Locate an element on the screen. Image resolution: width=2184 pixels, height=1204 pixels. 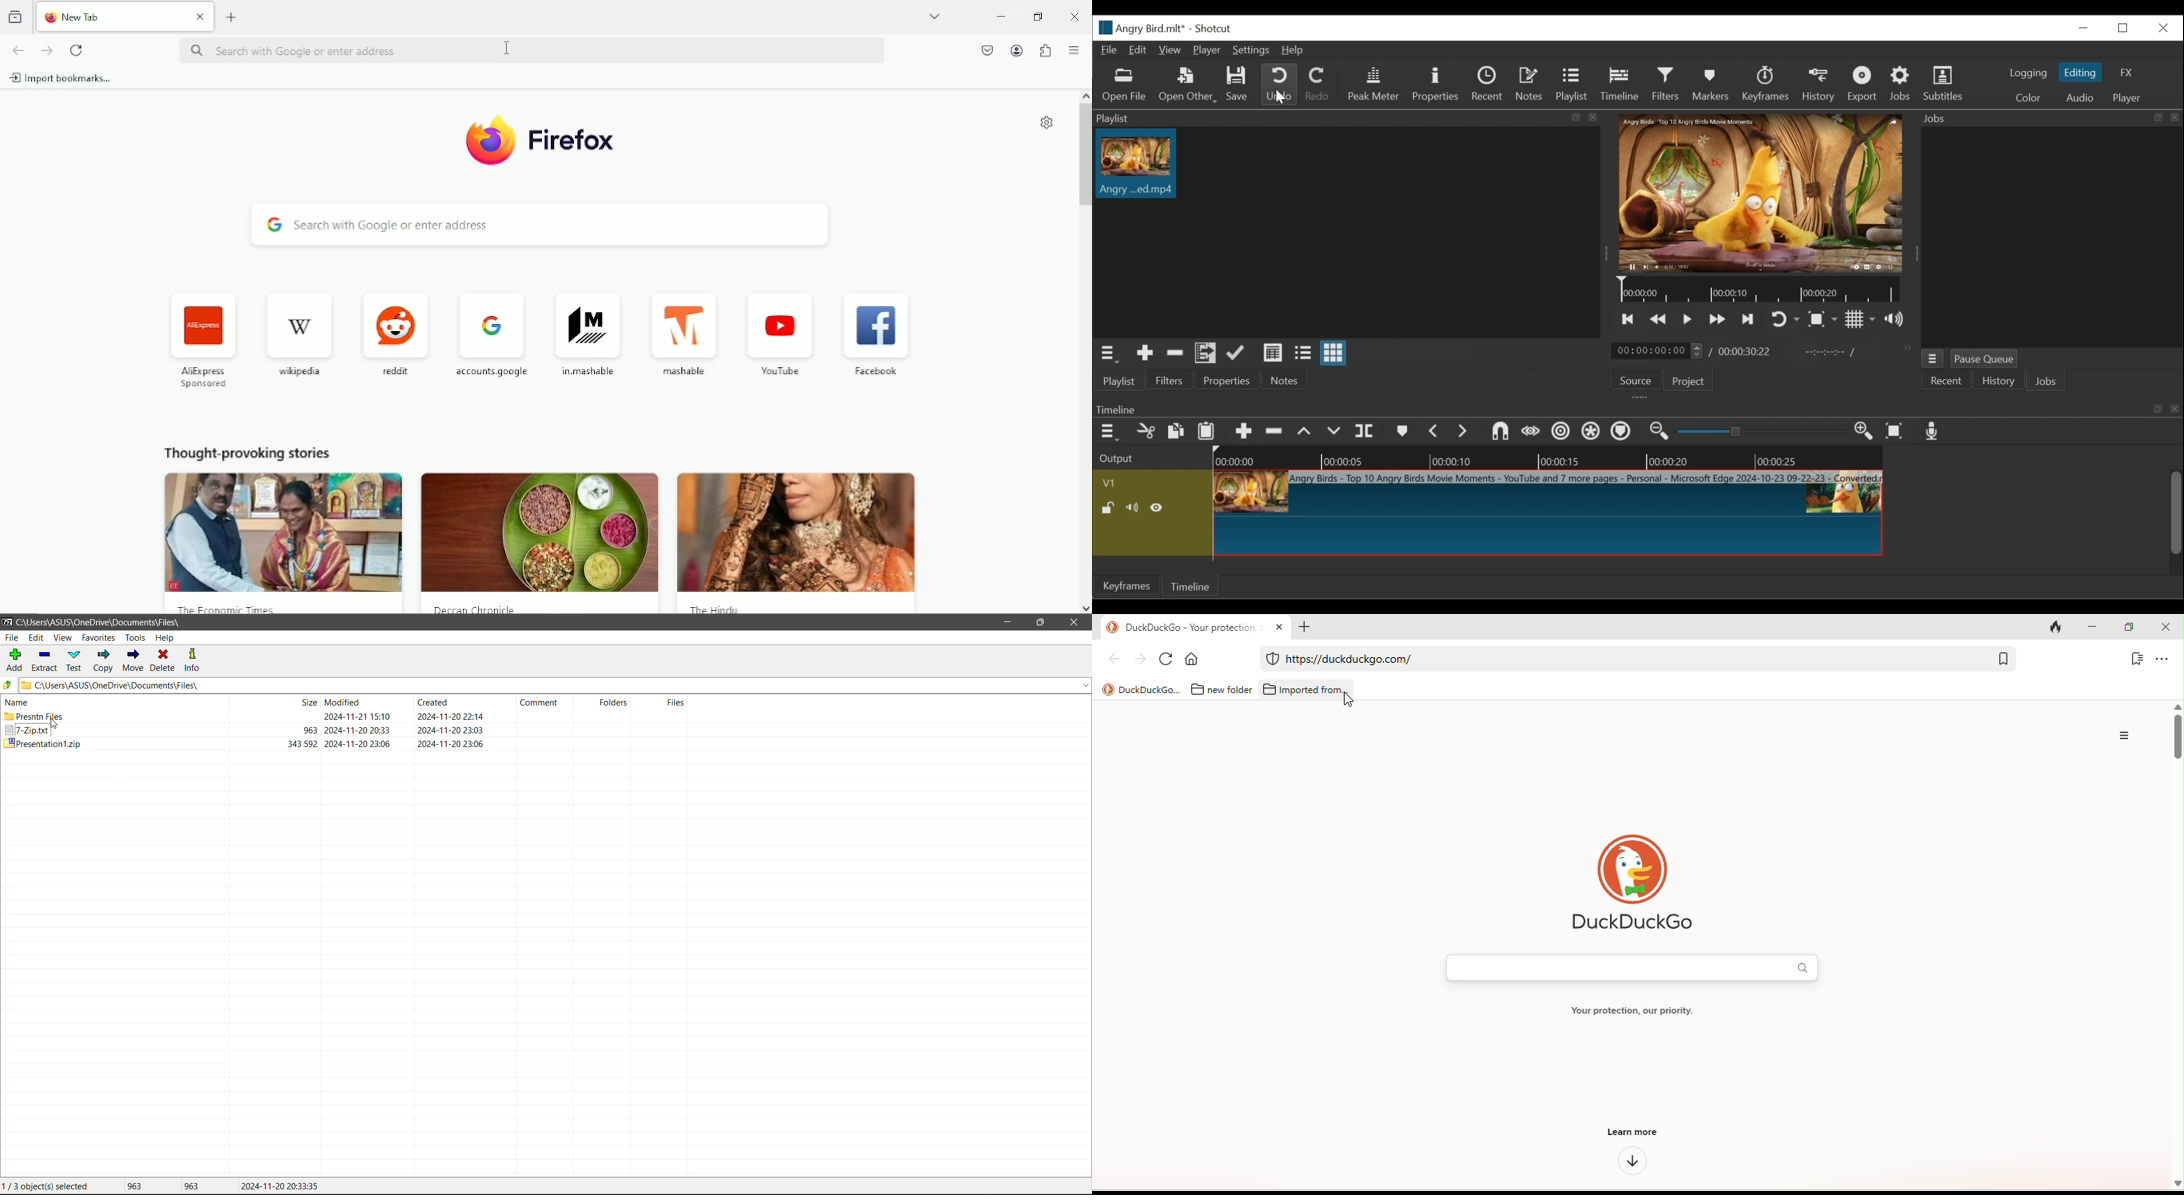
Toggle play or pause (space) is located at coordinates (1687, 318).